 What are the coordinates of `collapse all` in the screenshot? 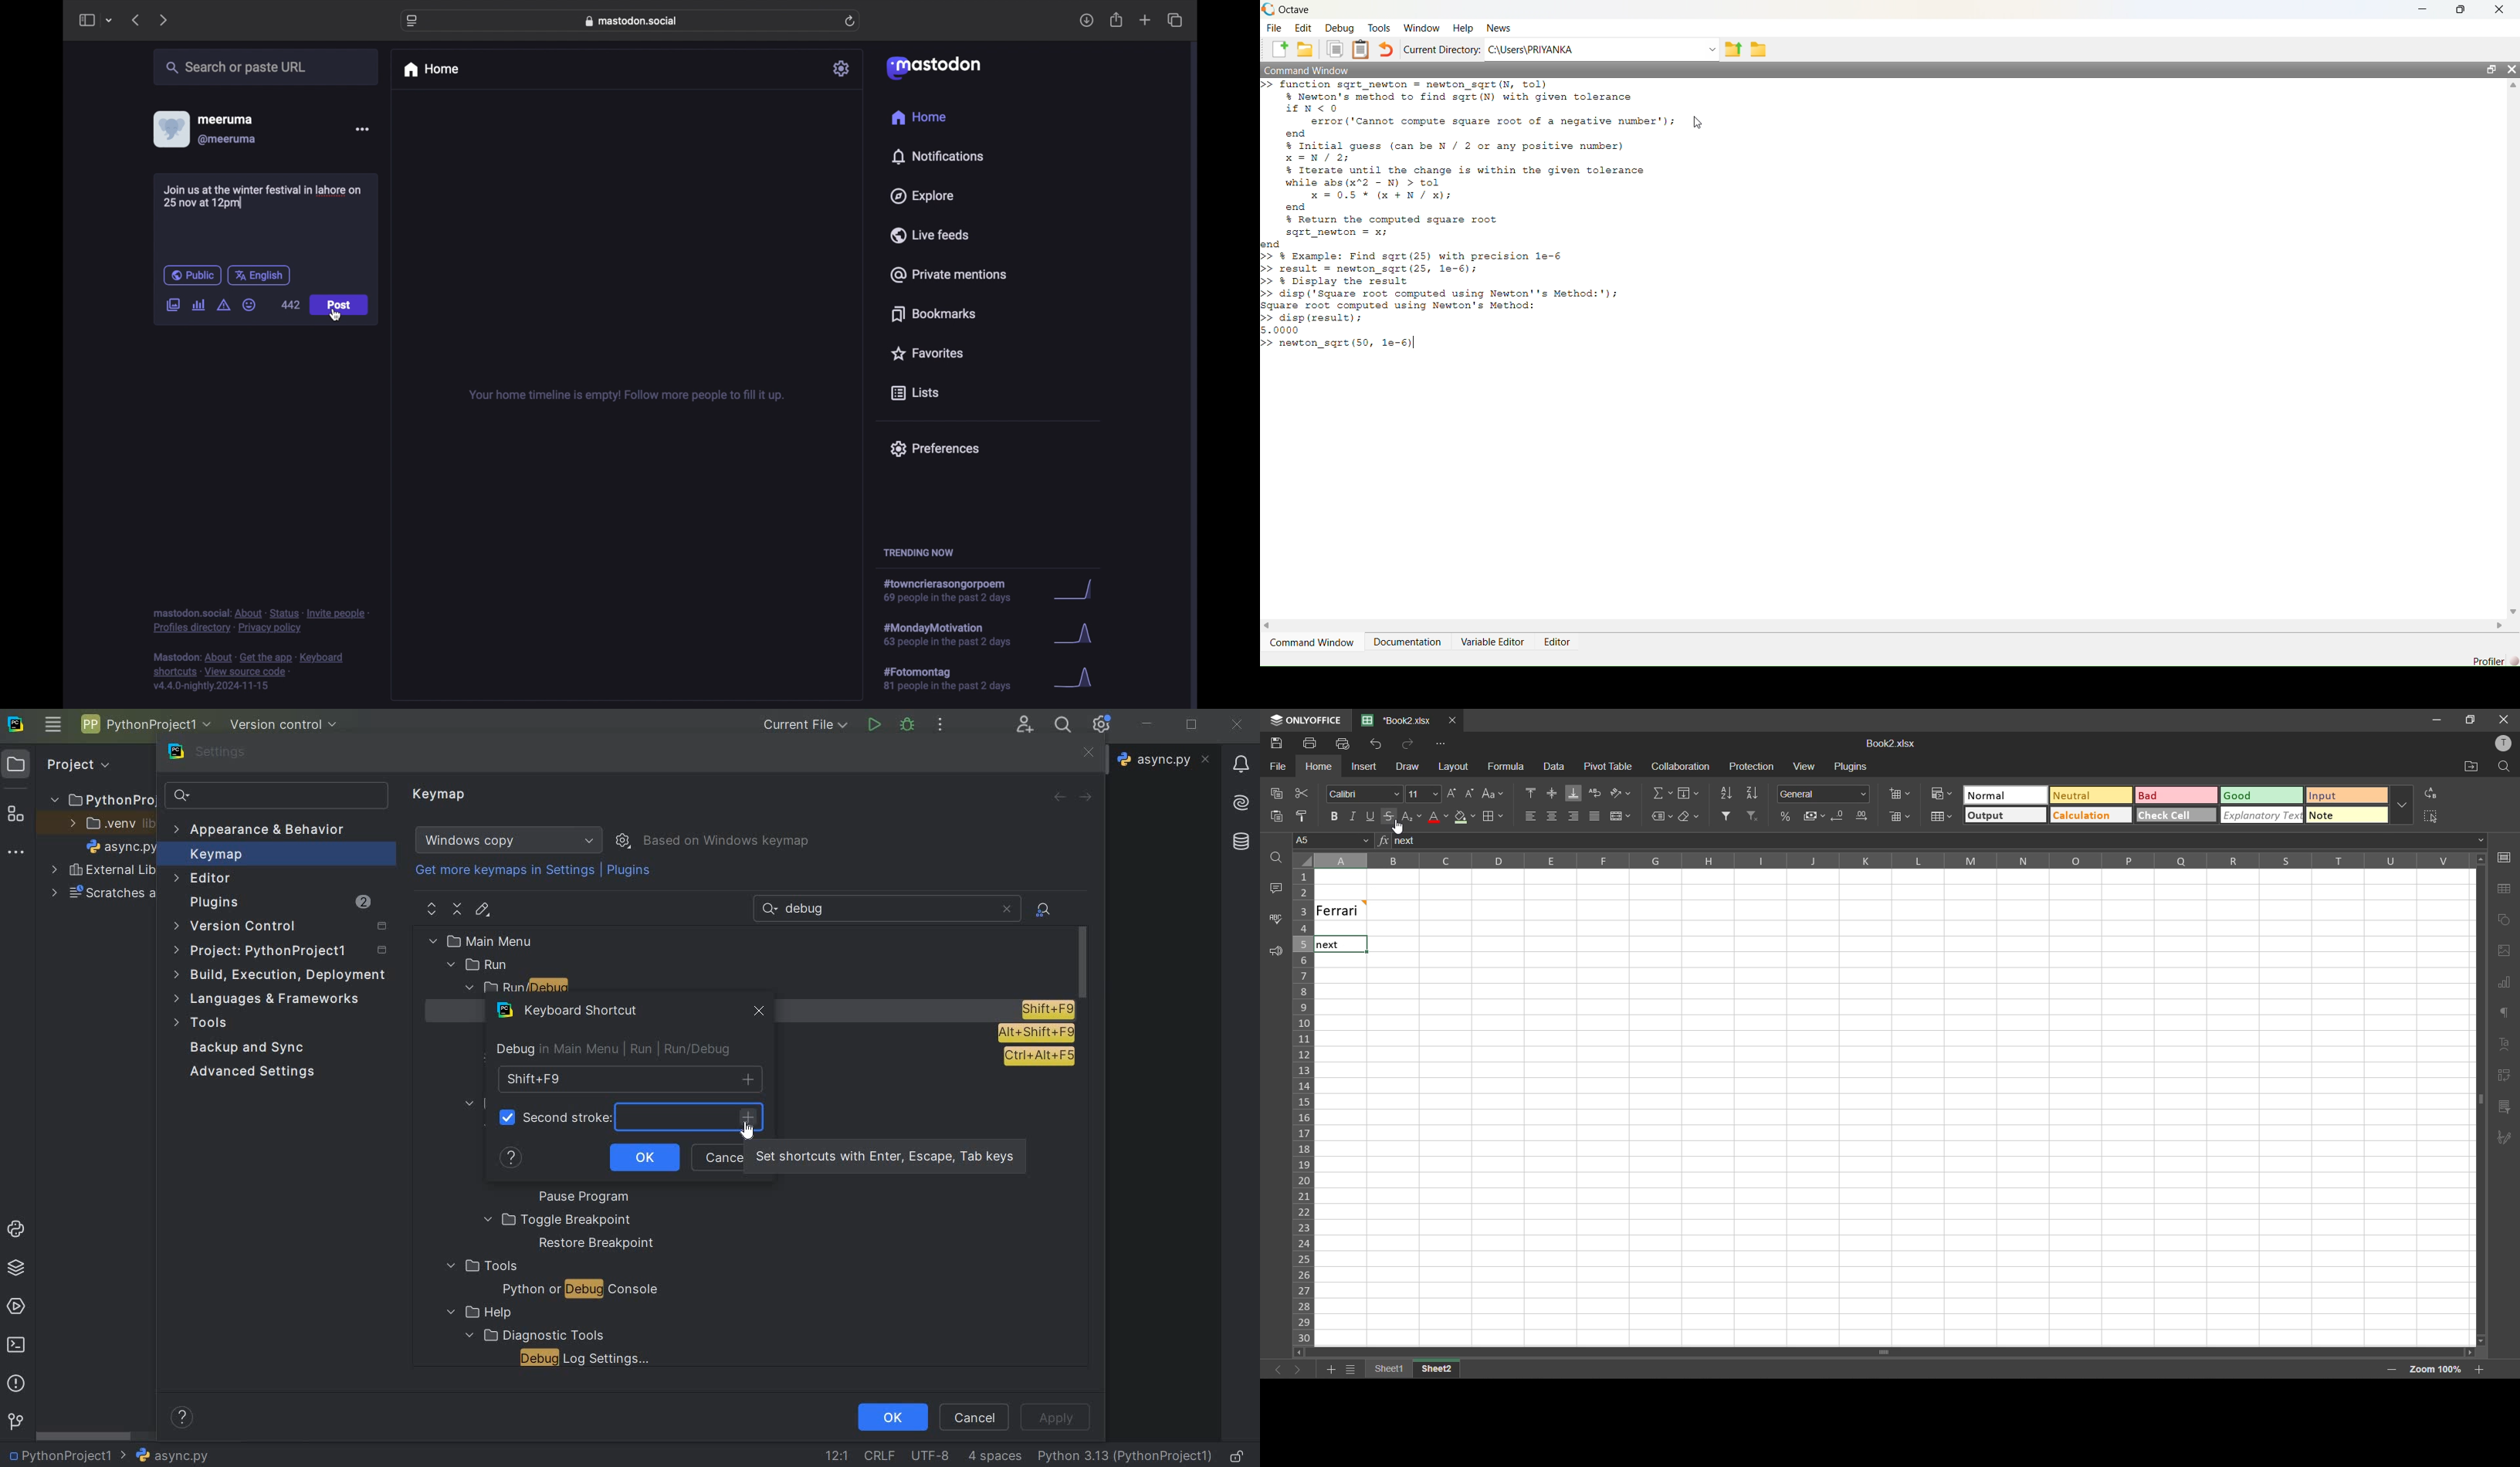 It's located at (458, 910).